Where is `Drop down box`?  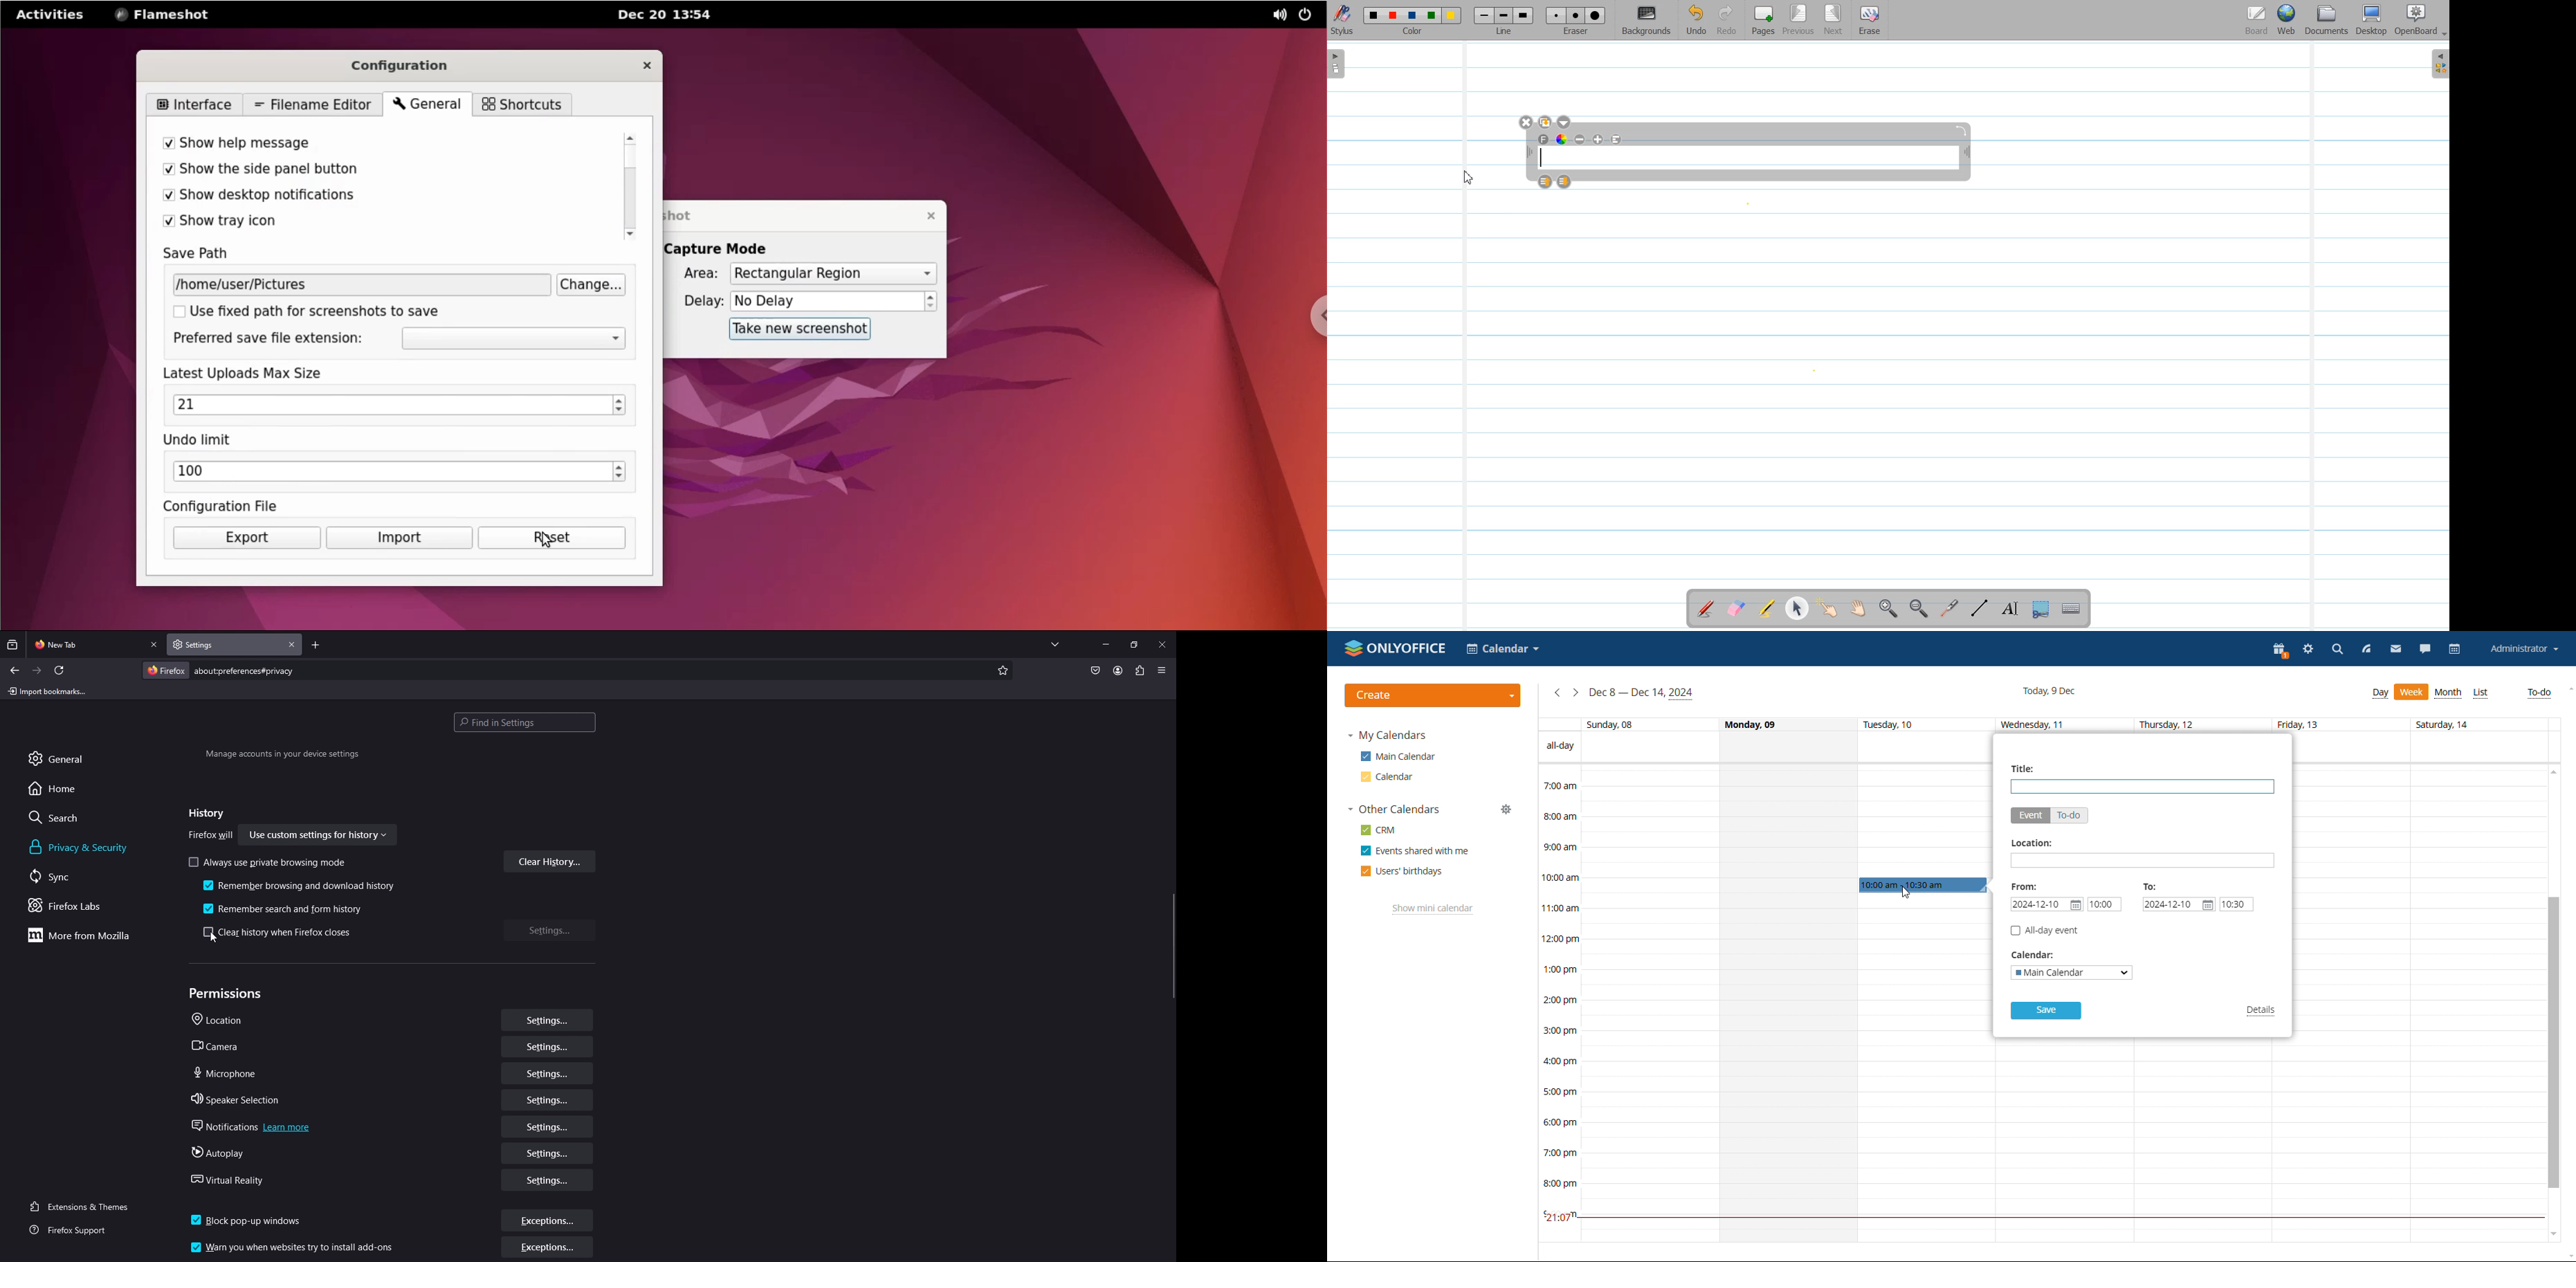 Drop down box is located at coordinates (1565, 122).